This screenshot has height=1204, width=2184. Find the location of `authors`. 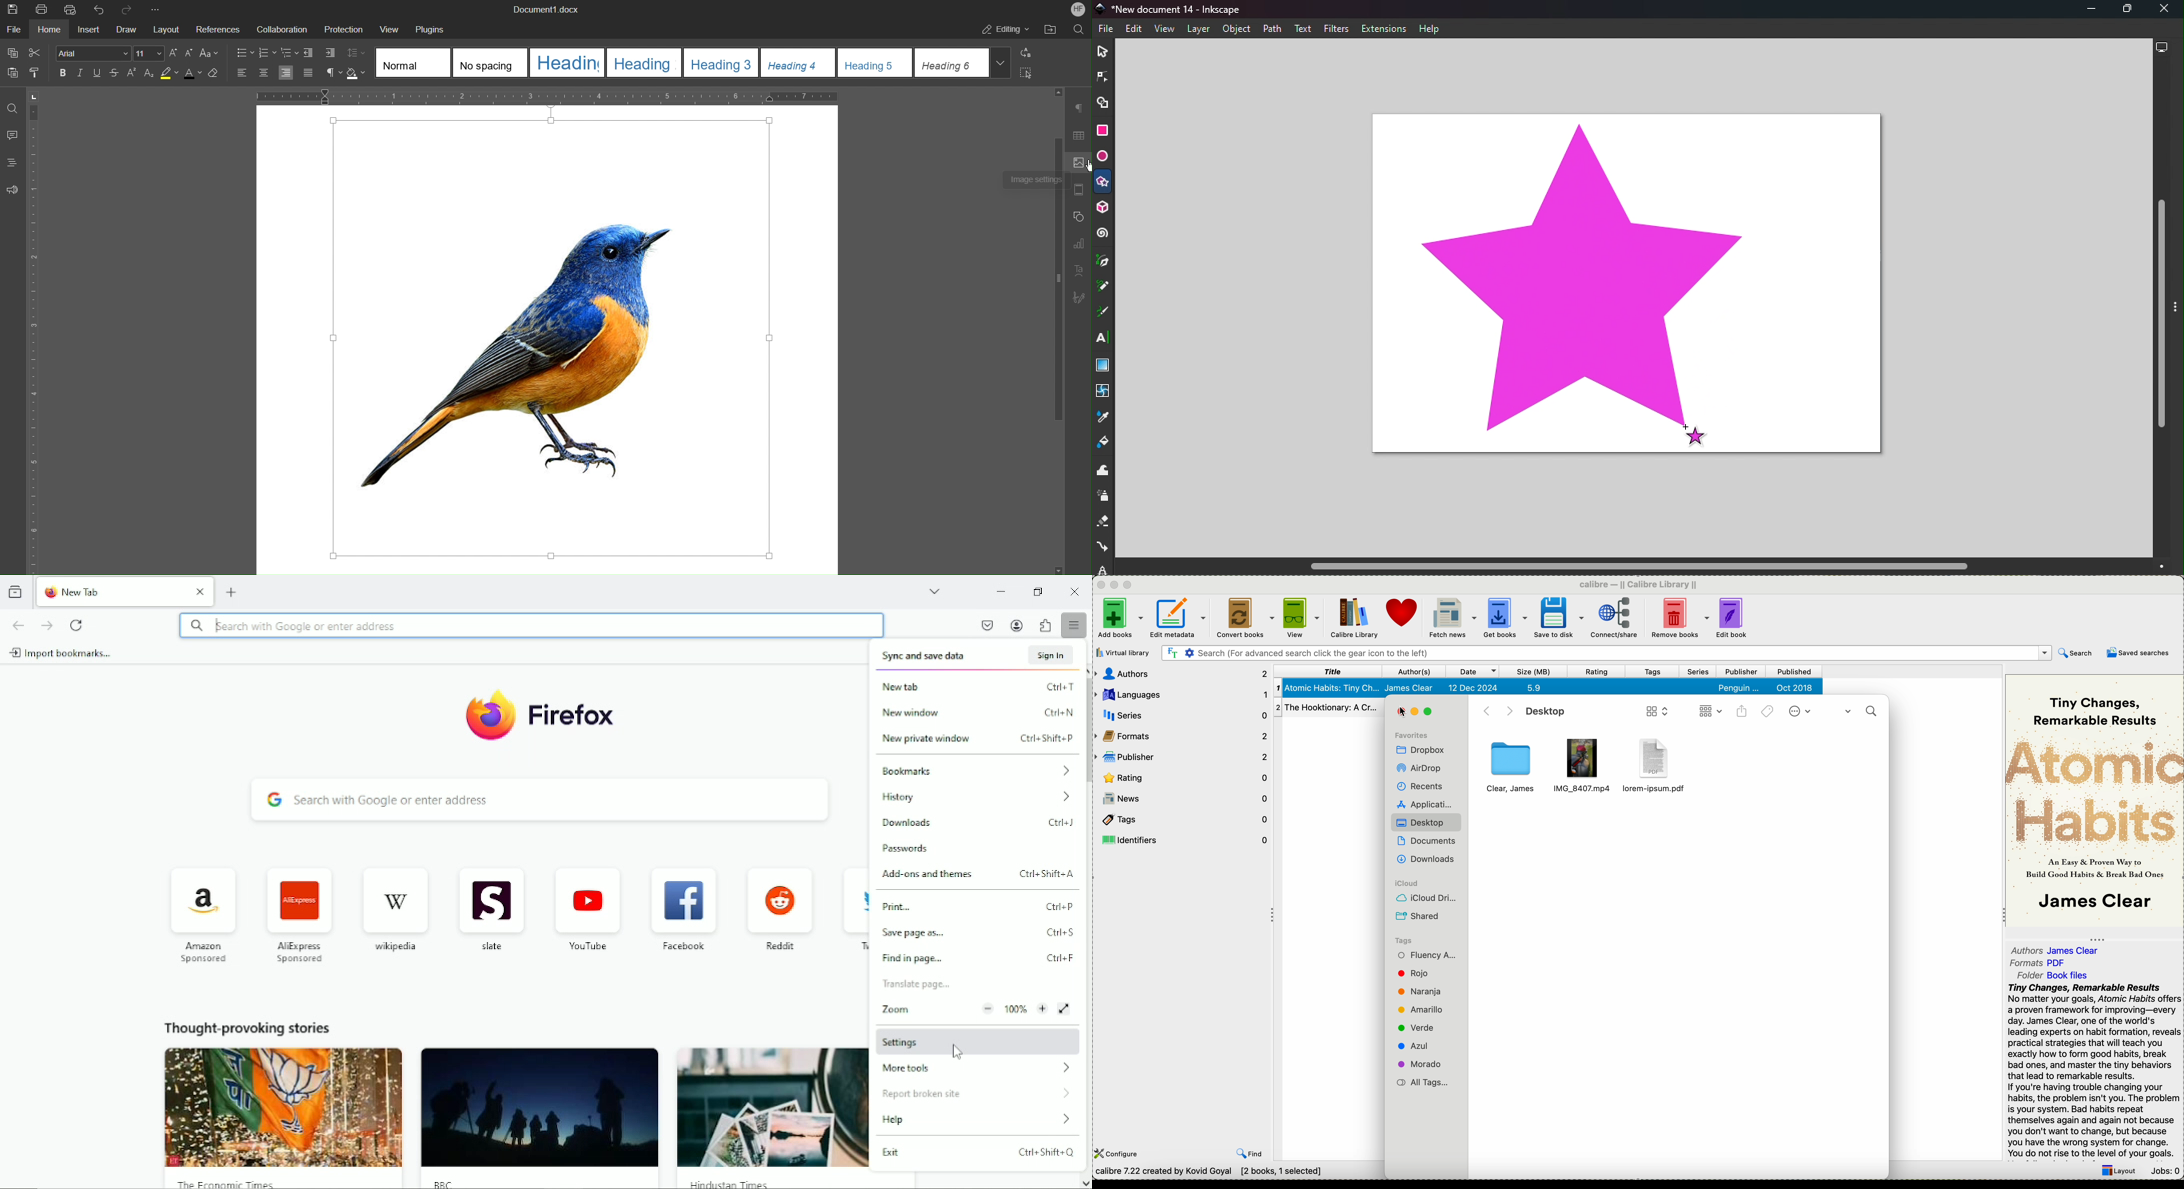

authors is located at coordinates (1180, 674).